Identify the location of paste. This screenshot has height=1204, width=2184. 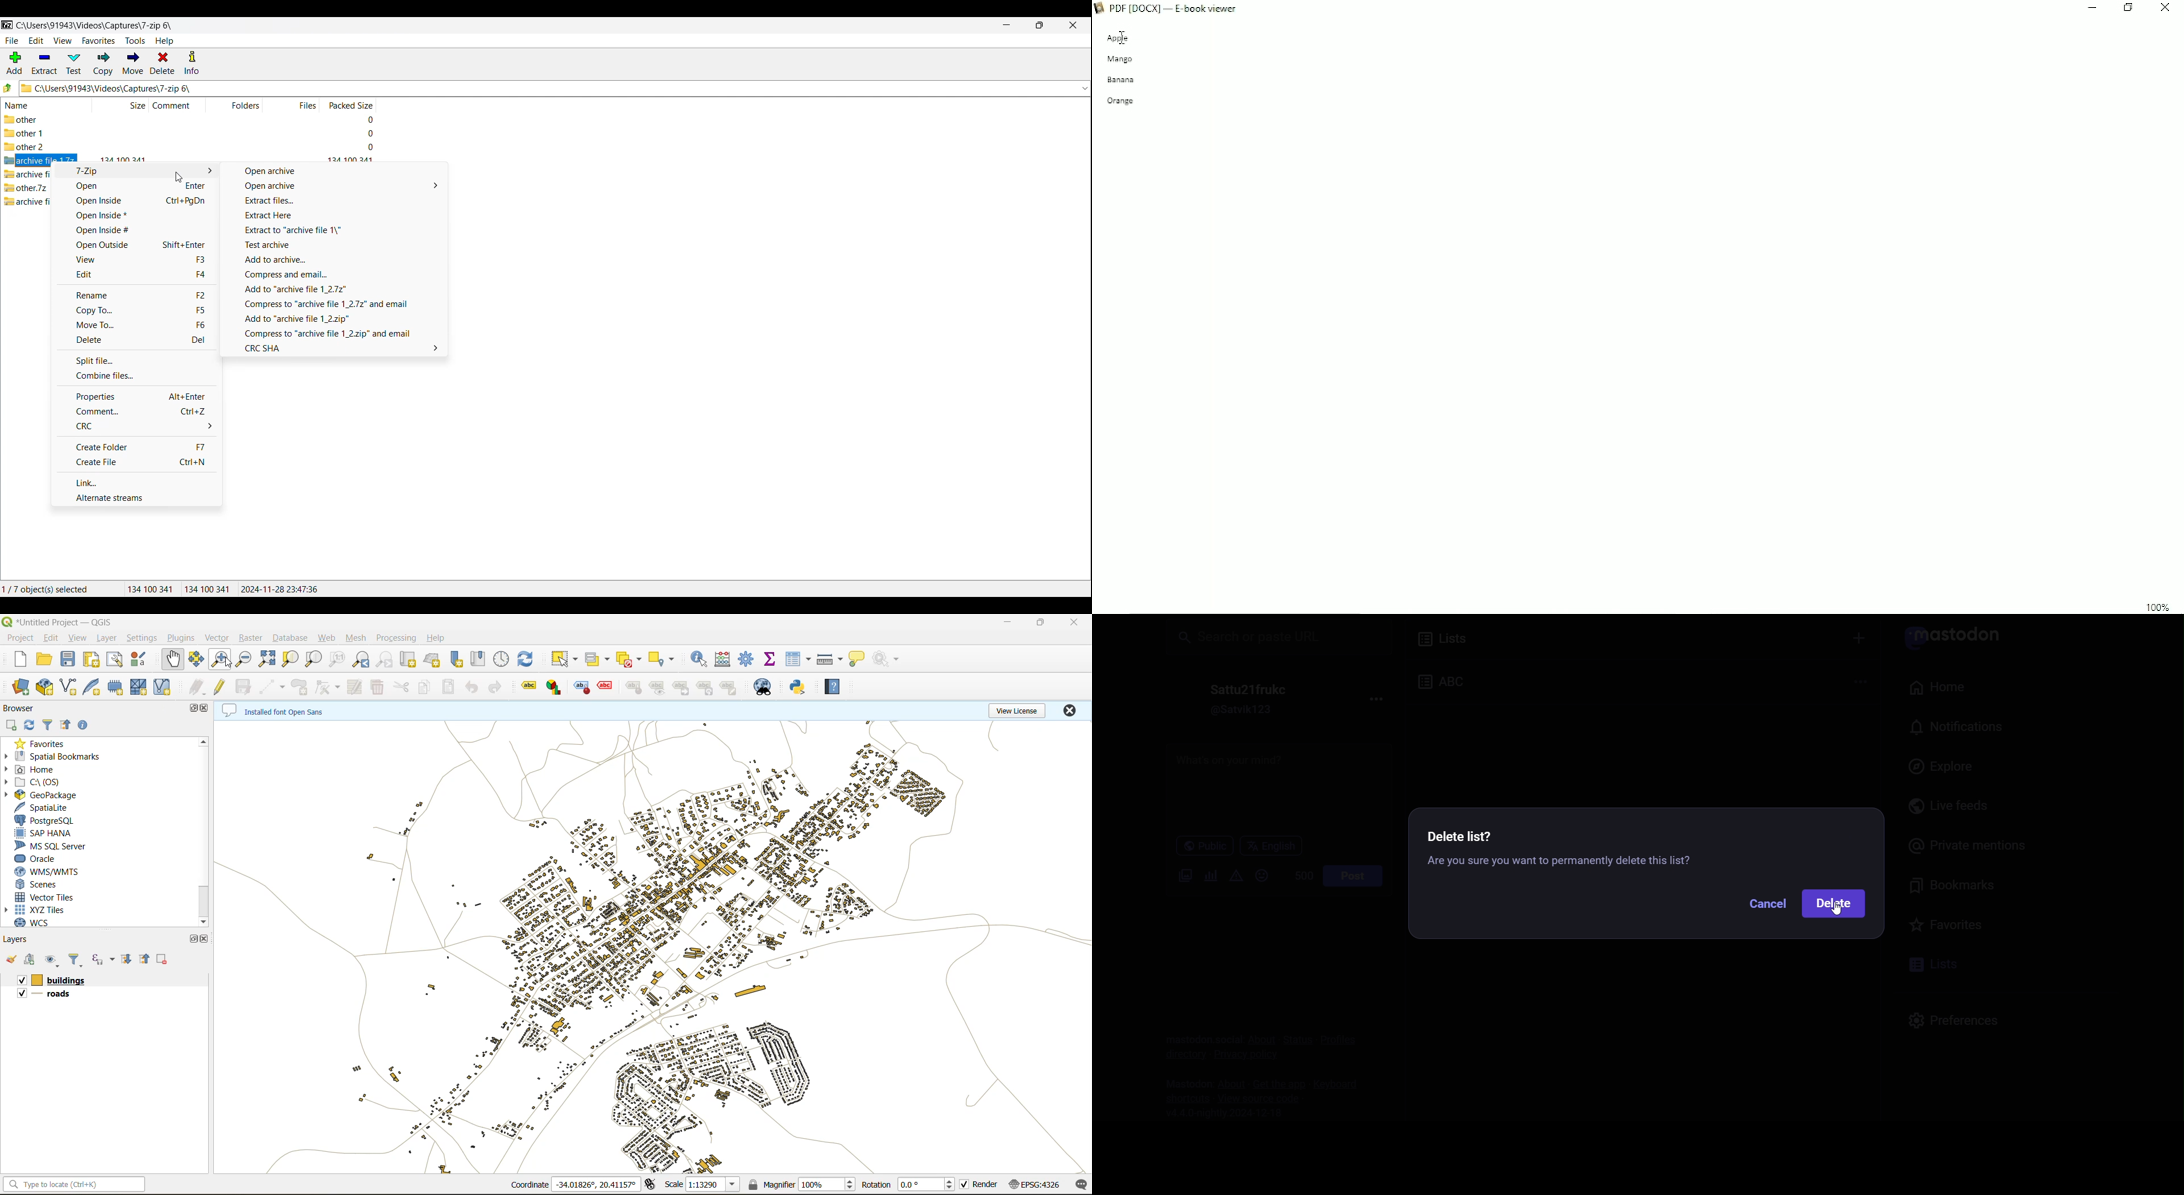
(449, 688).